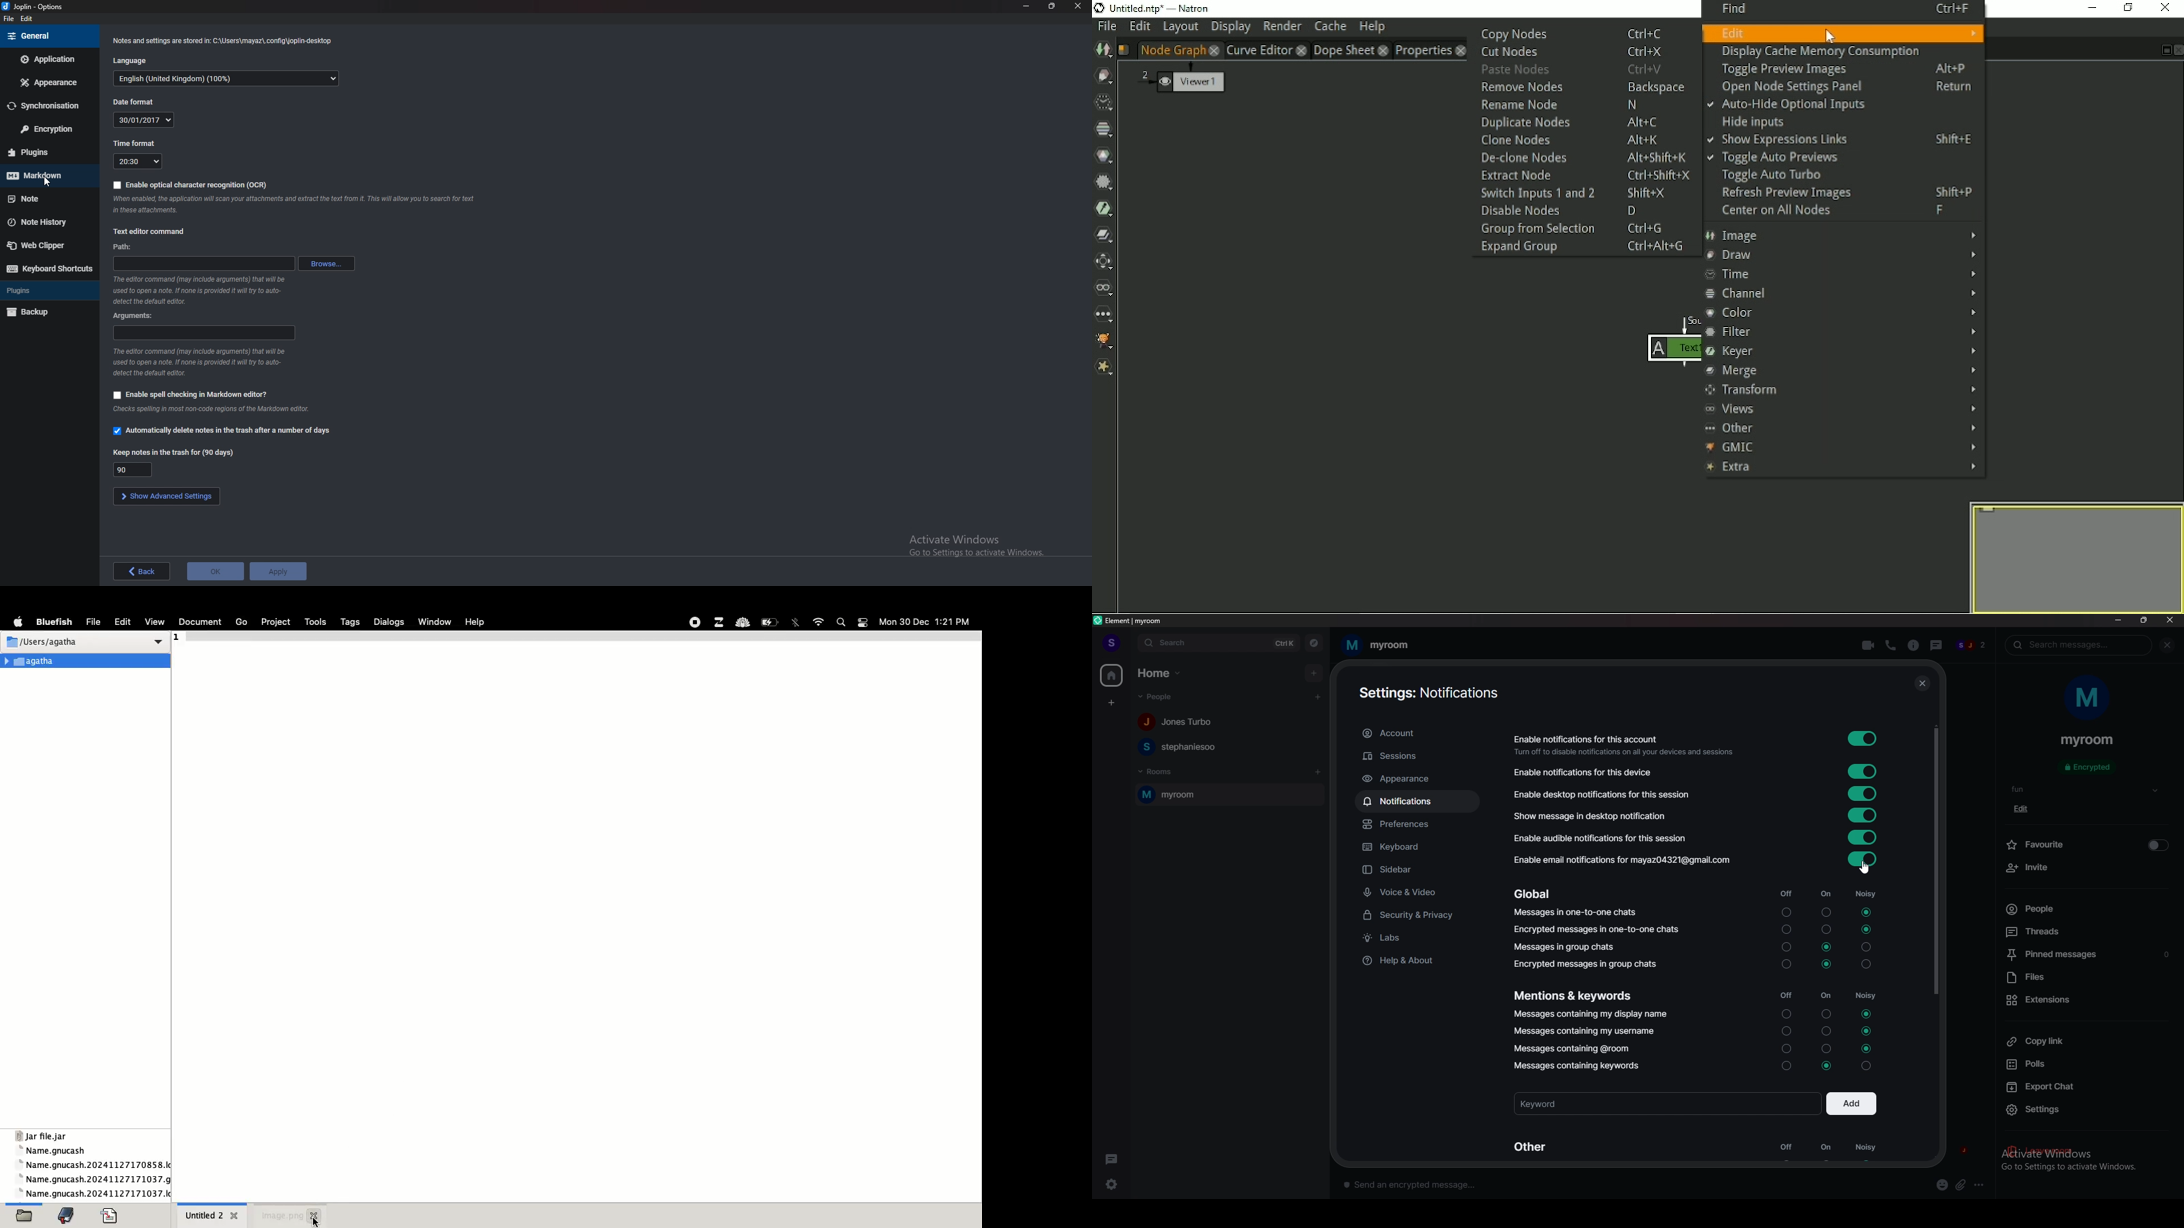  I want to click on Image, so click(1103, 50).